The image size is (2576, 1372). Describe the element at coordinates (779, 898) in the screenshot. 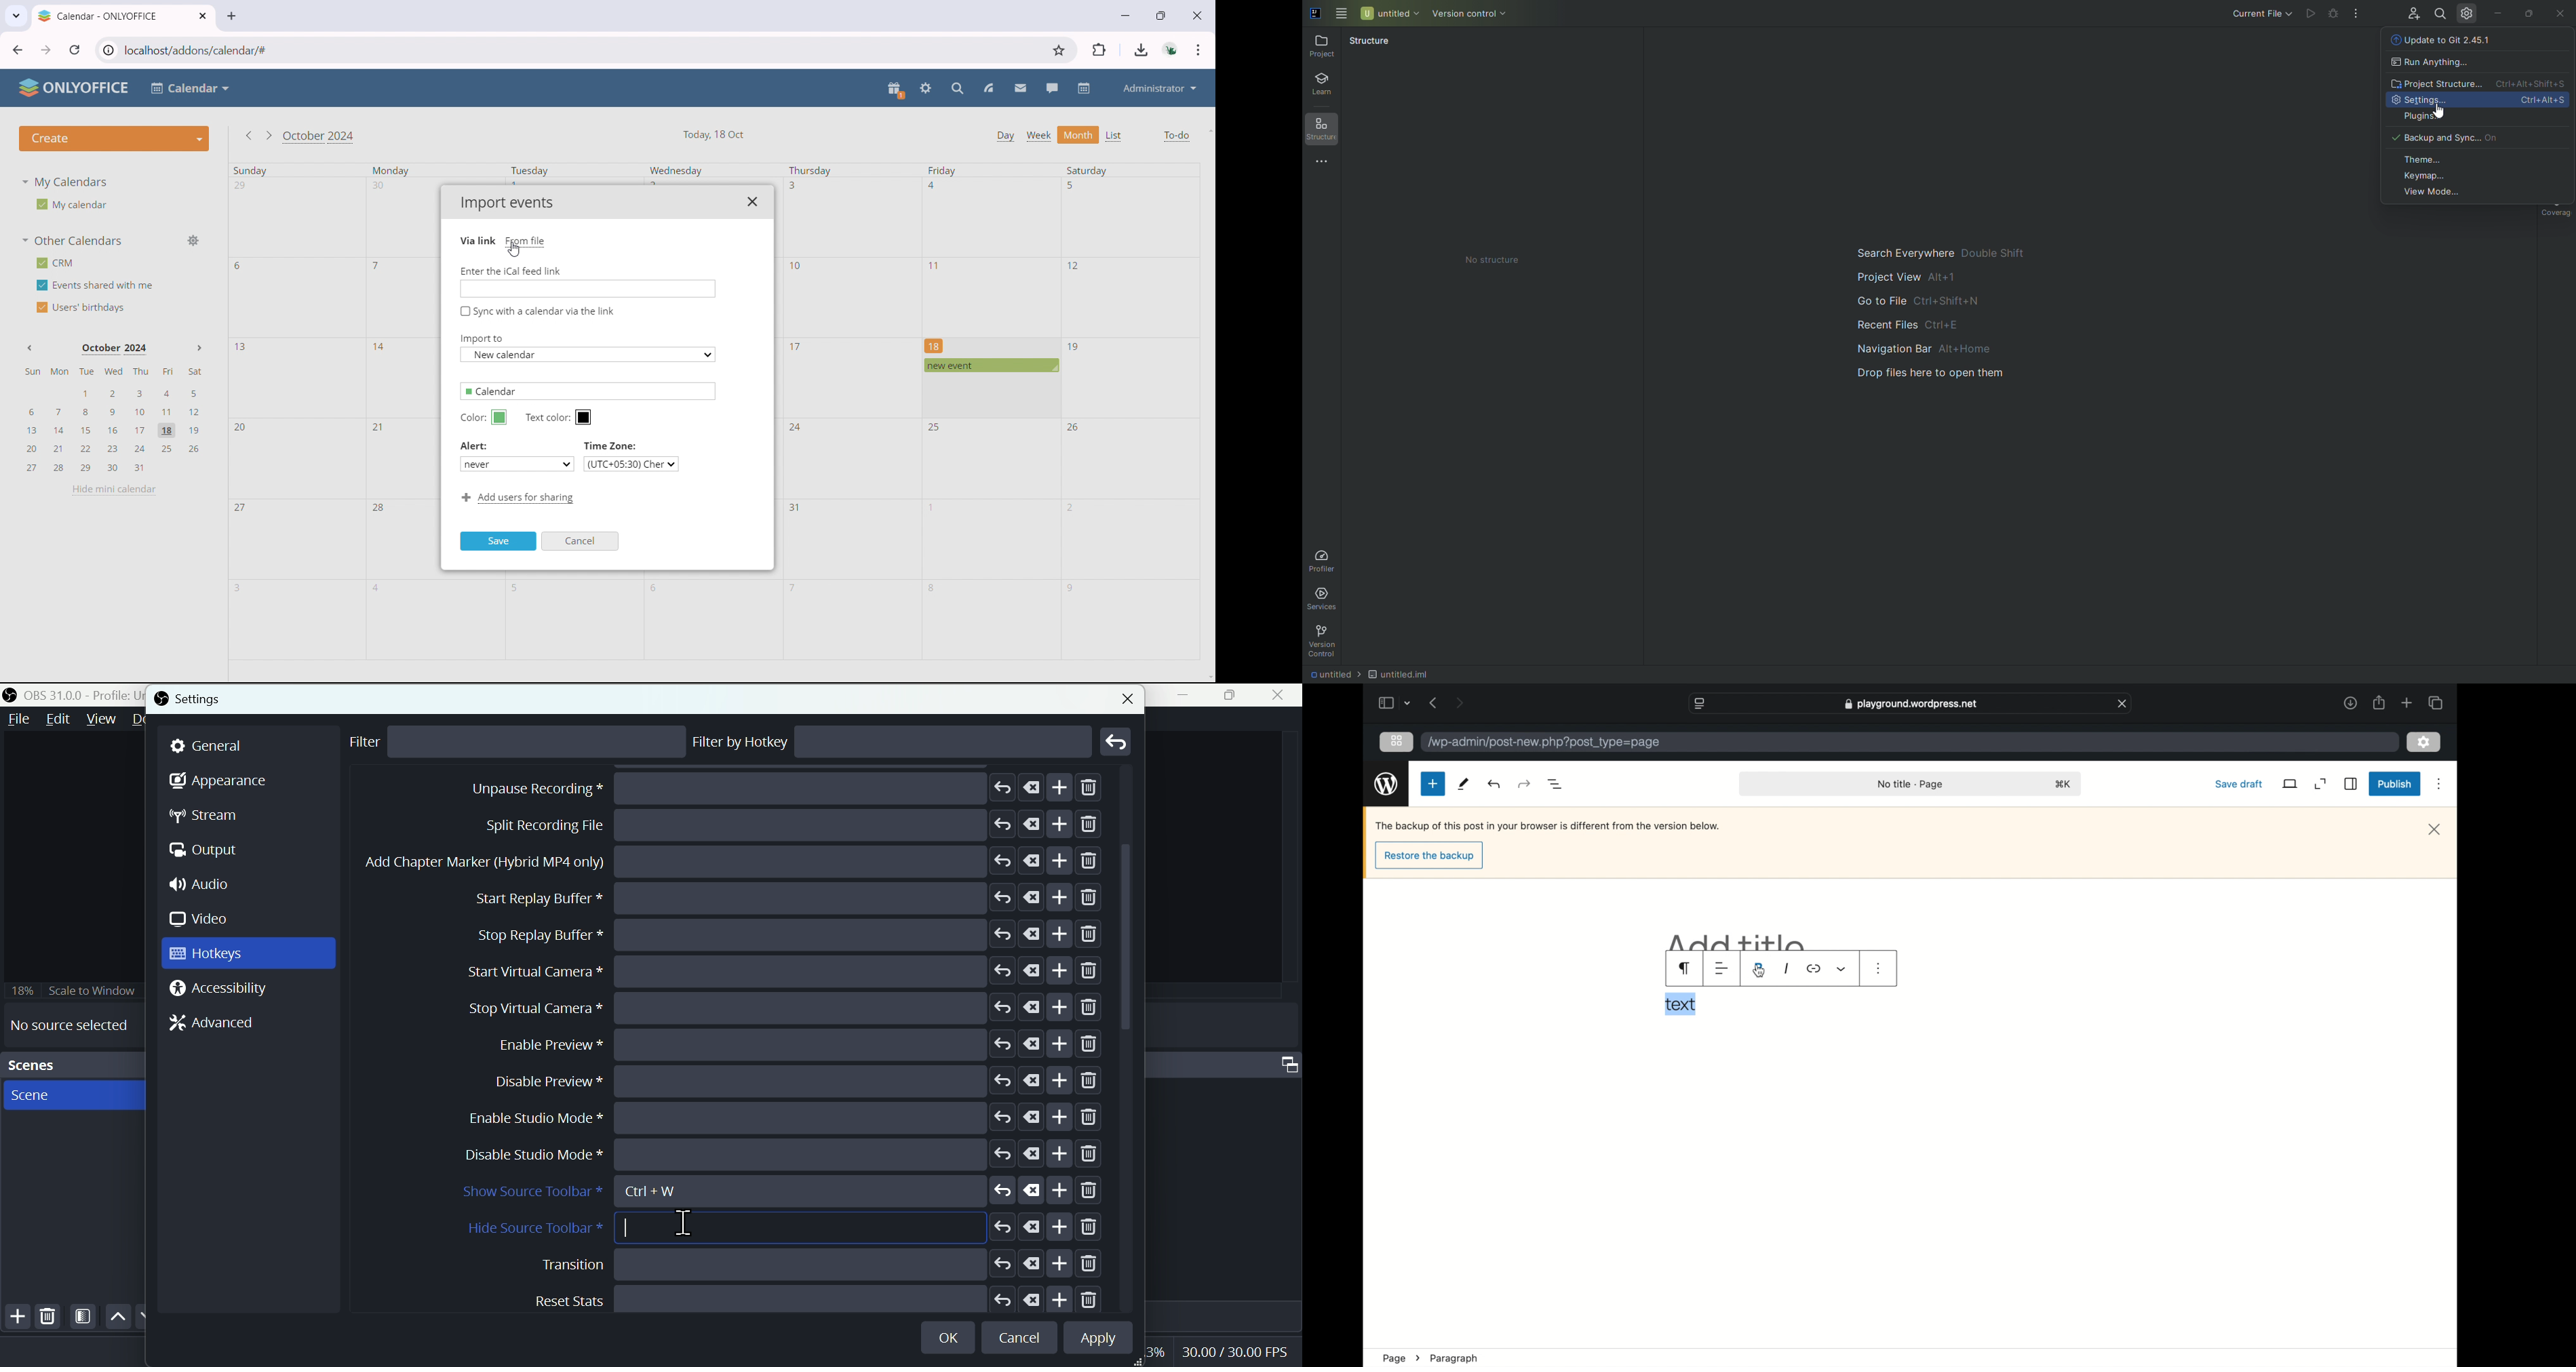

I see `Pause recording` at that location.